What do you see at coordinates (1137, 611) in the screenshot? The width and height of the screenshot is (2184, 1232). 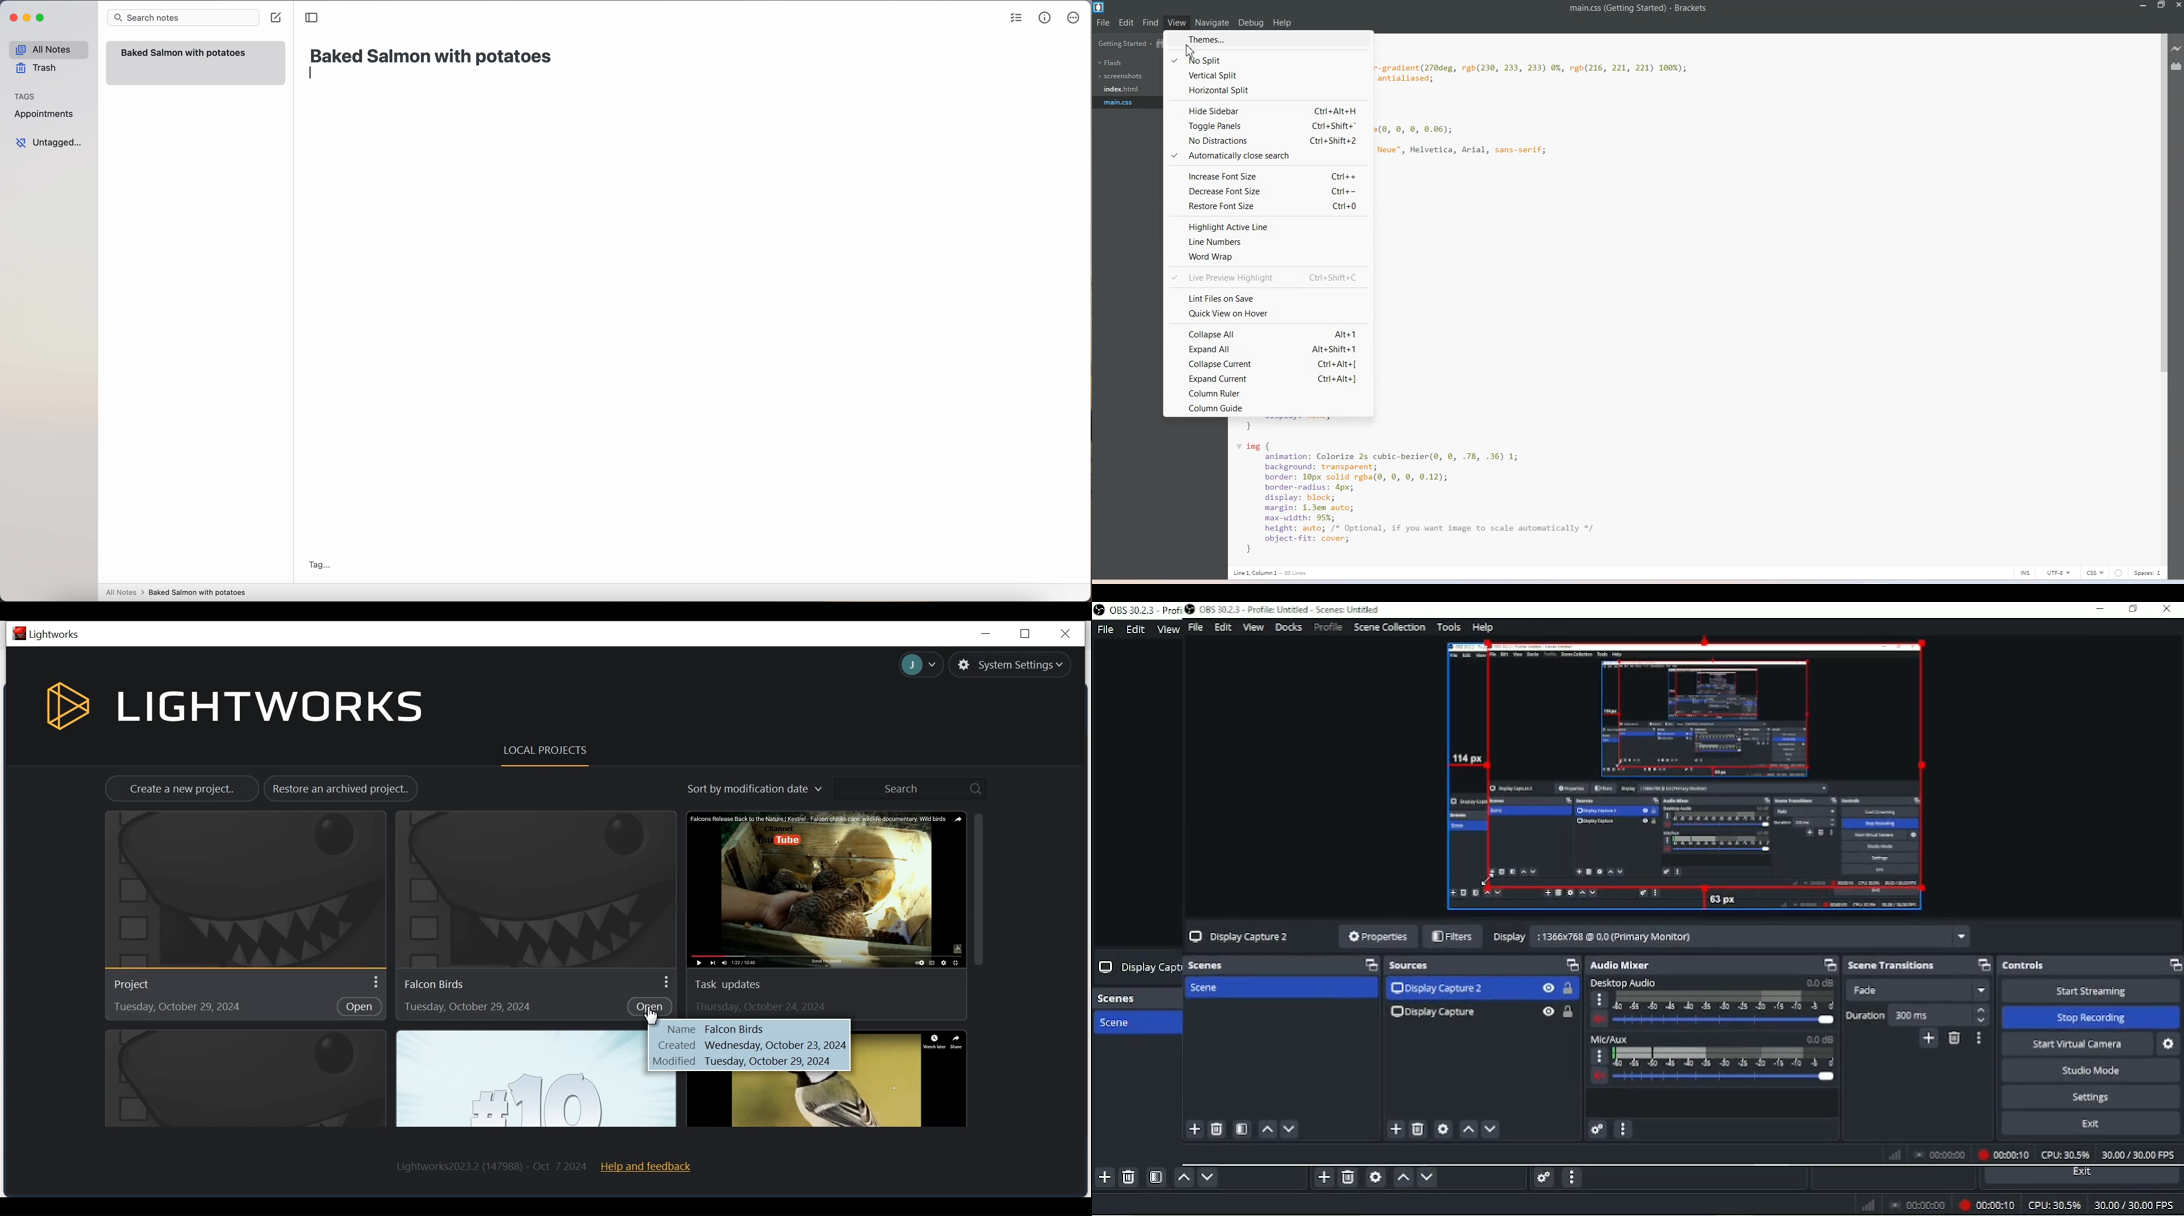 I see `OBS 30.2.3 Prof` at bounding box center [1137, 611].